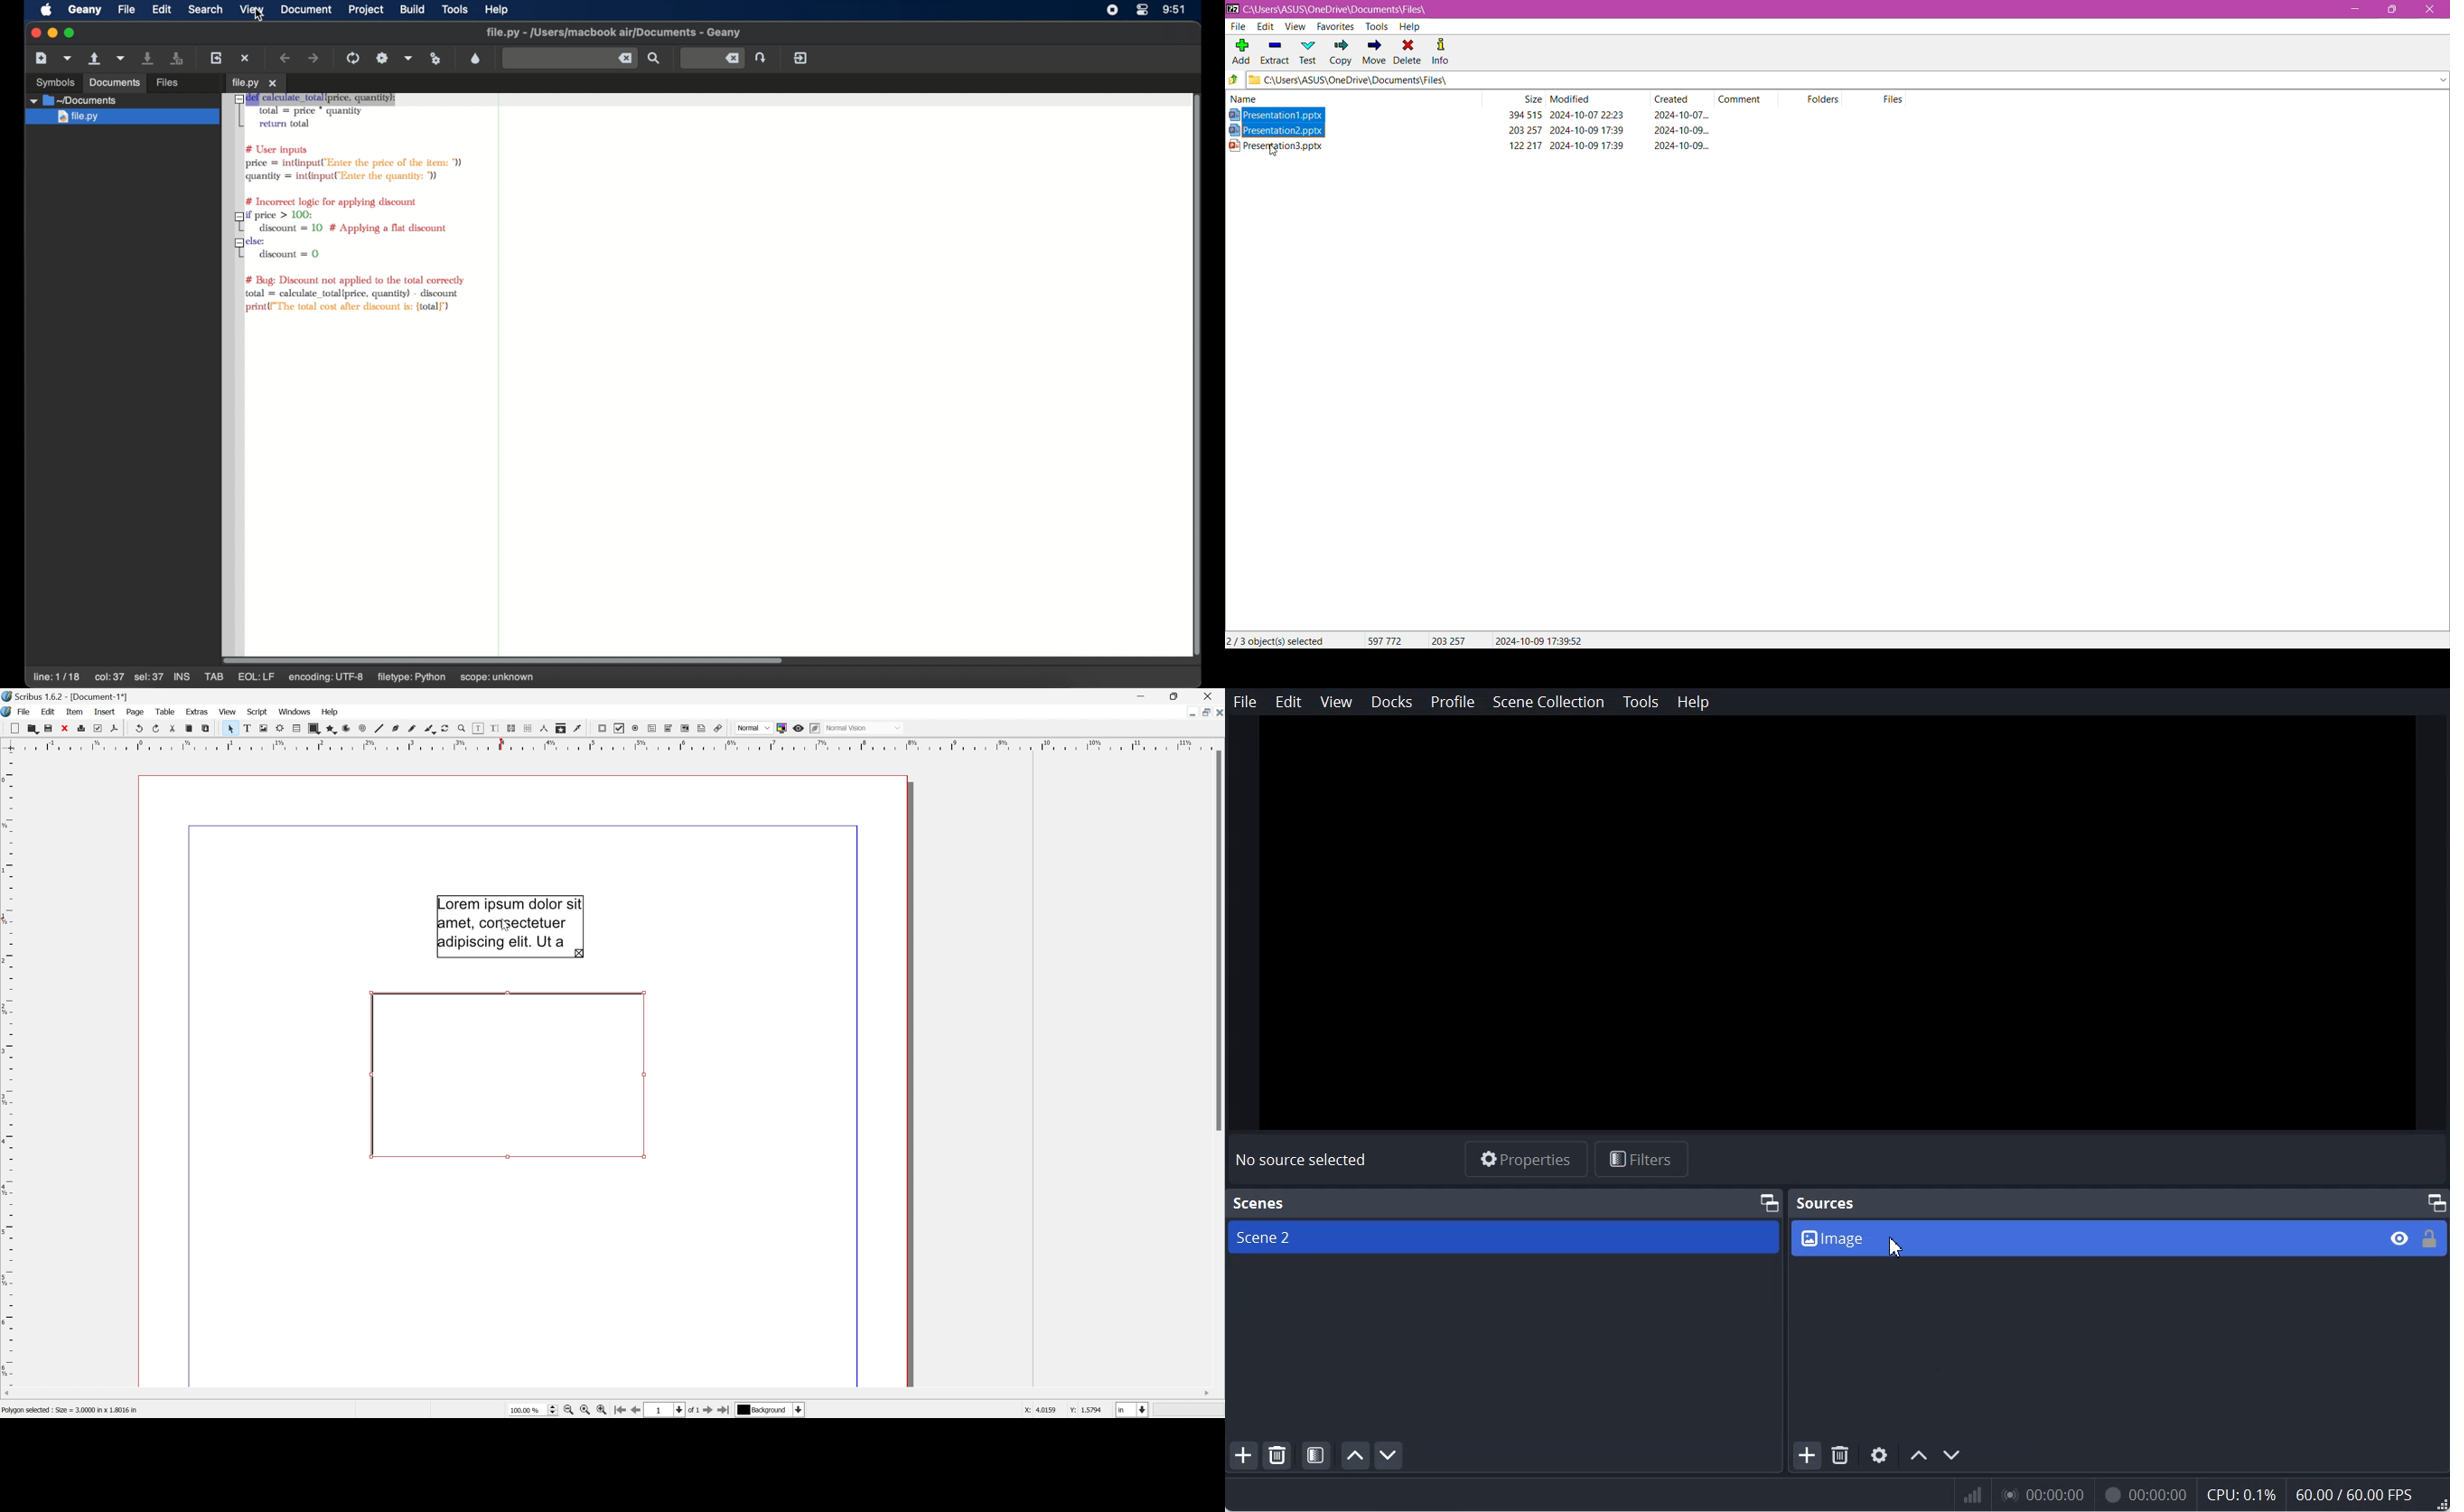 This screenshot has width=2464, height=1512. Describe the element at coordinates (362, 728) in the screenshot. I see `Spiral` at that location.